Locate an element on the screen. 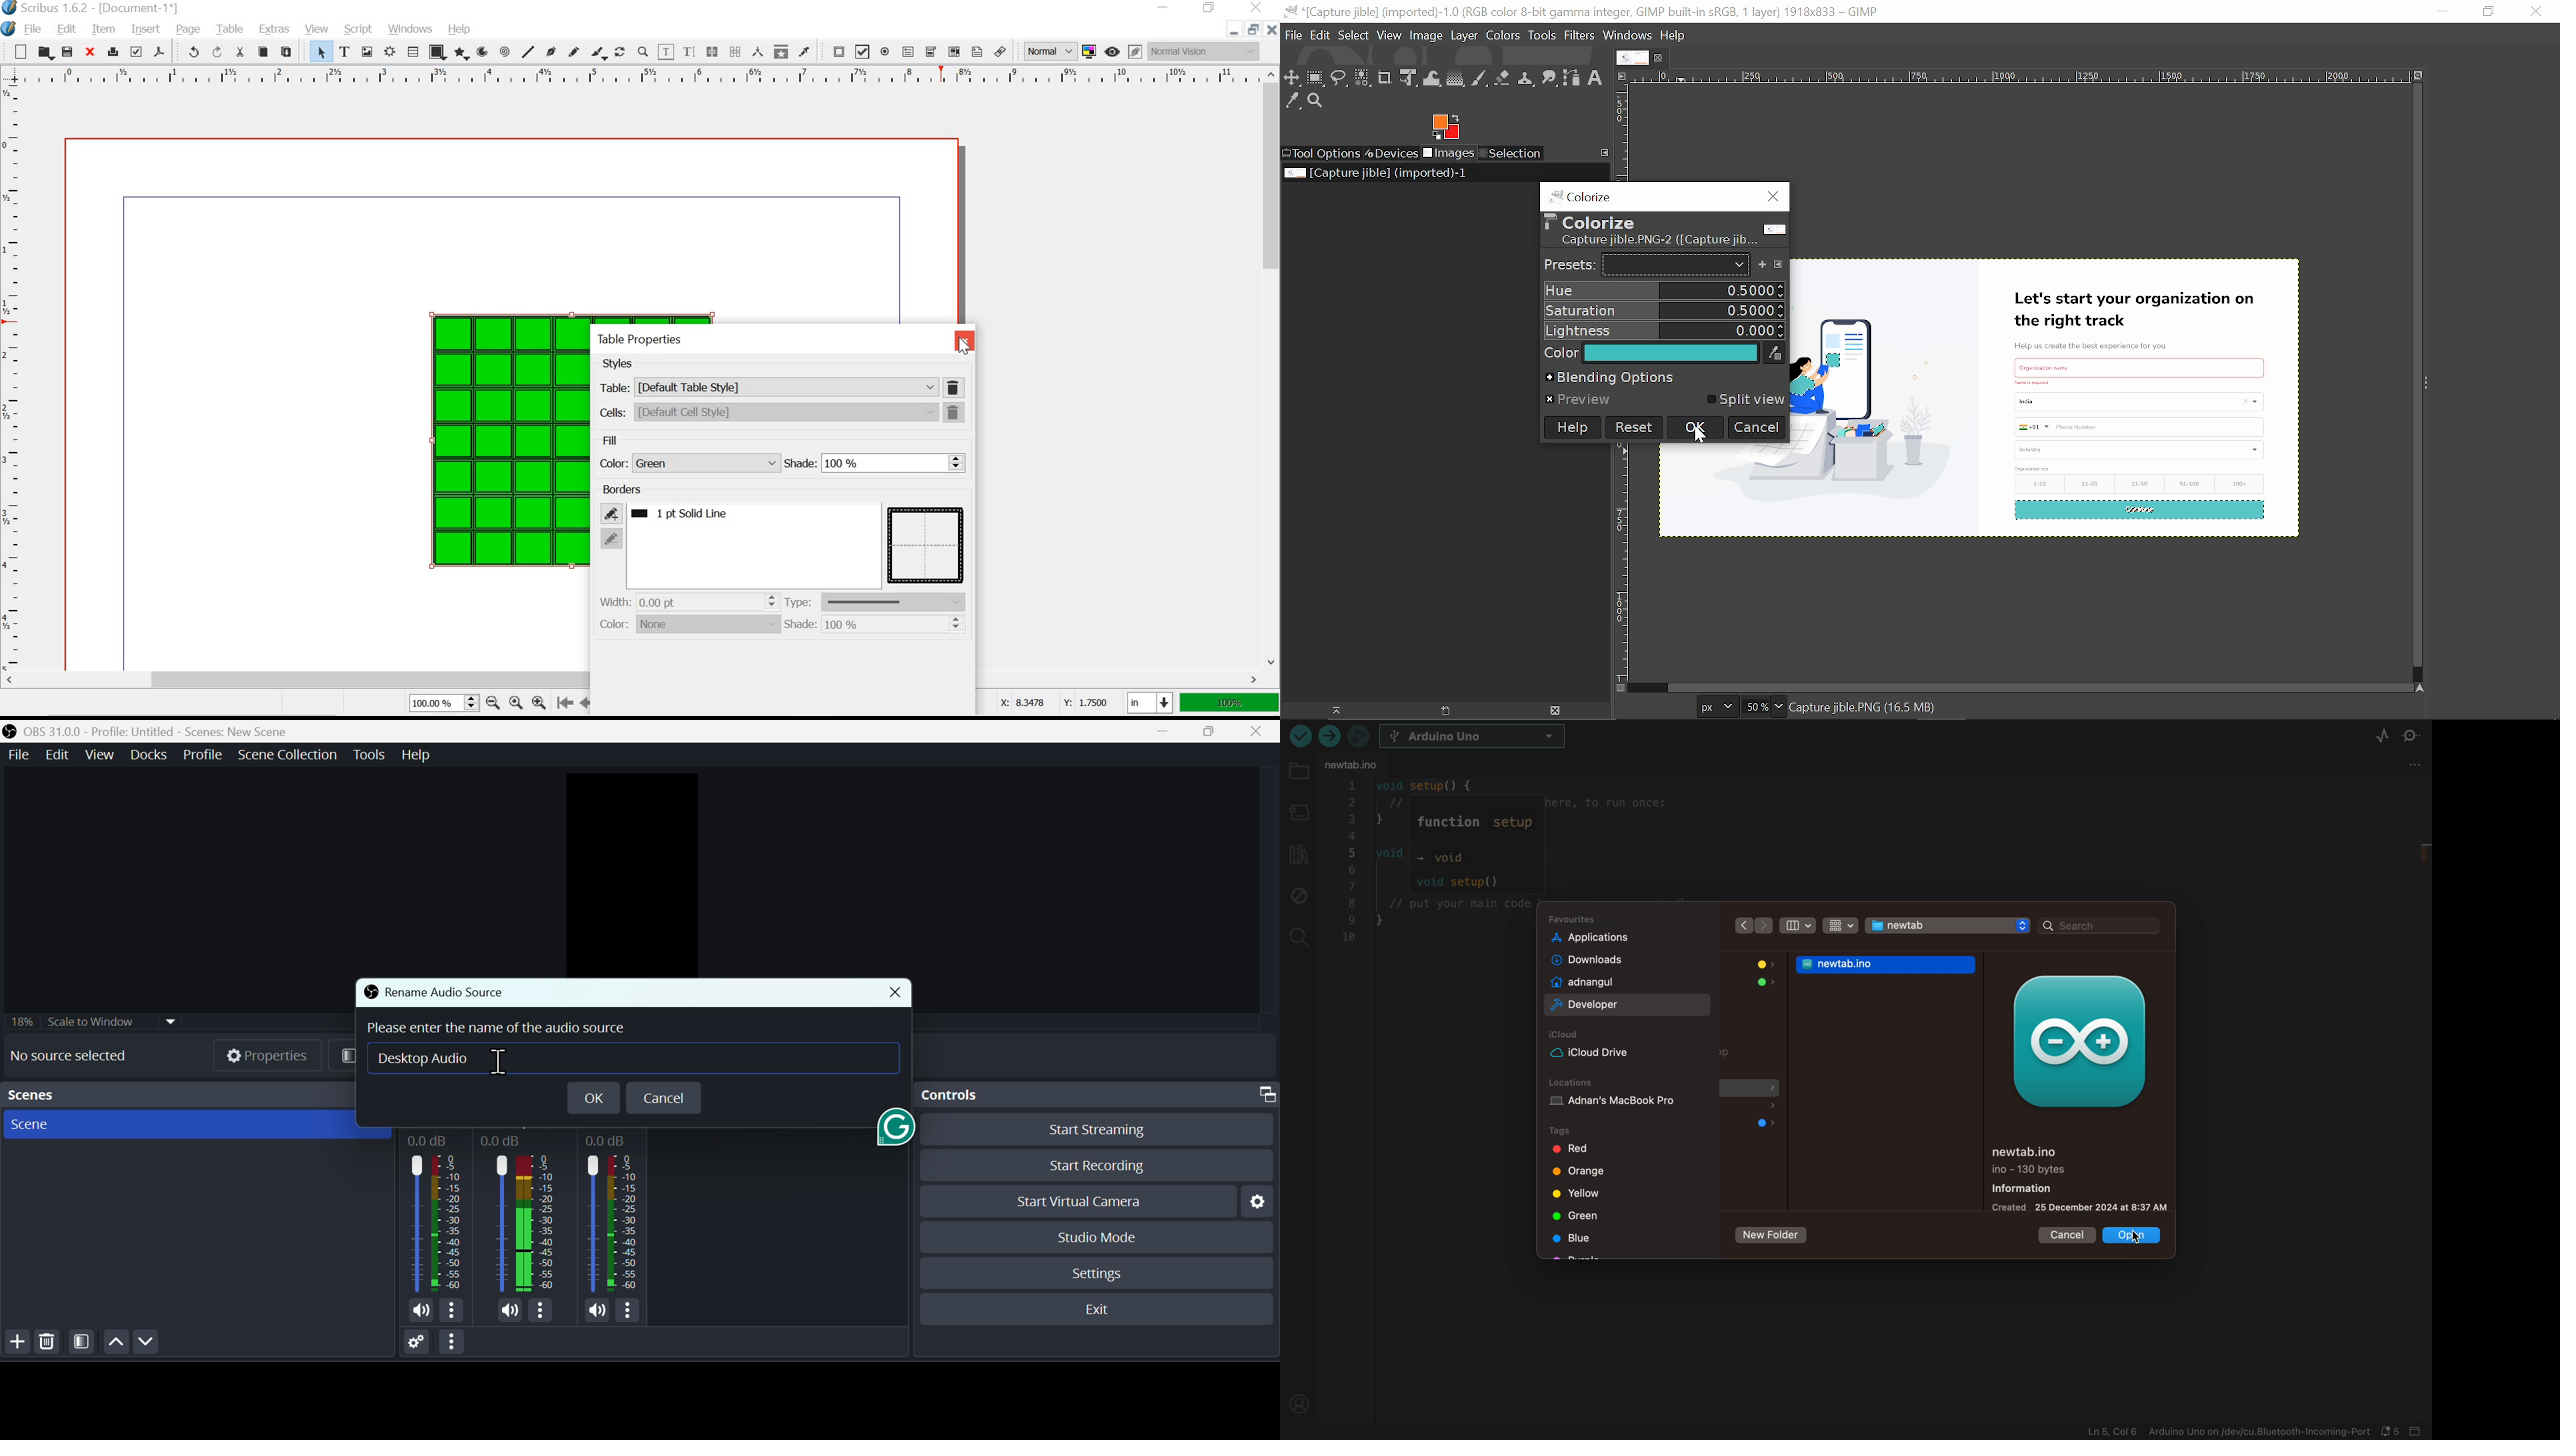 This screenshot has height=1456, width=2576. edit contents of frame is located at coordinates (667, 51).